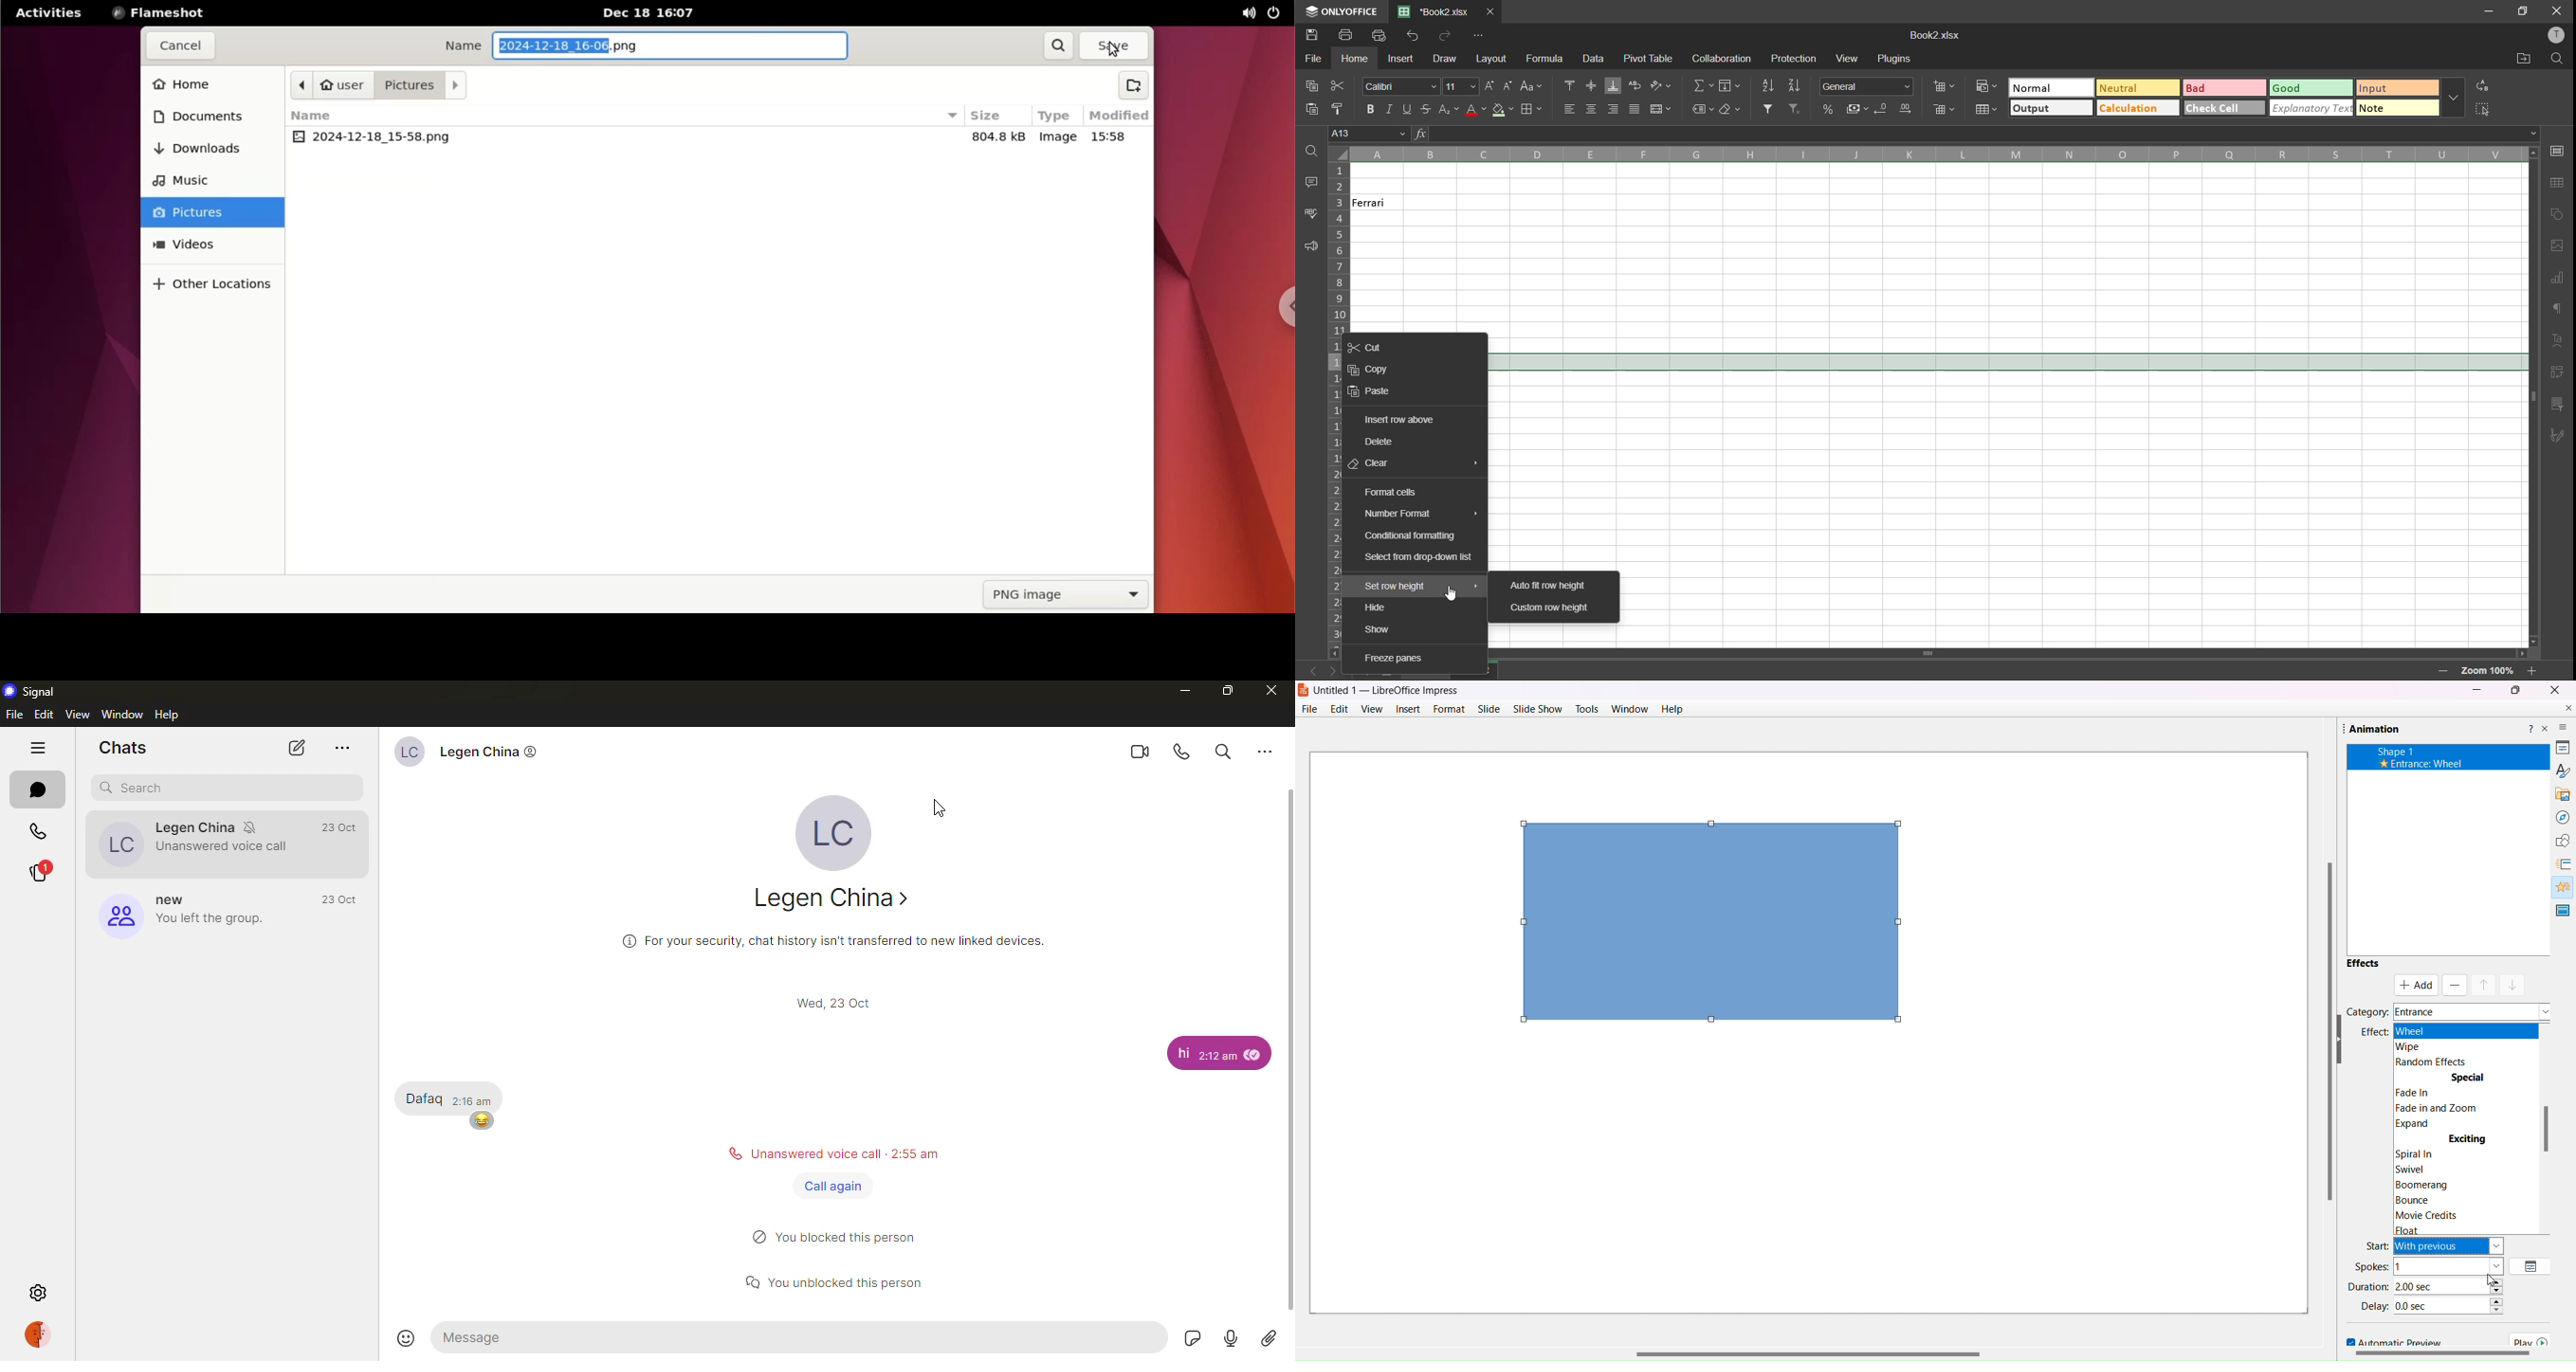  What do you see at coordinates (1909, 109) in the screenshot?
I see `increase decimal` at bounding box center [1909, 109].